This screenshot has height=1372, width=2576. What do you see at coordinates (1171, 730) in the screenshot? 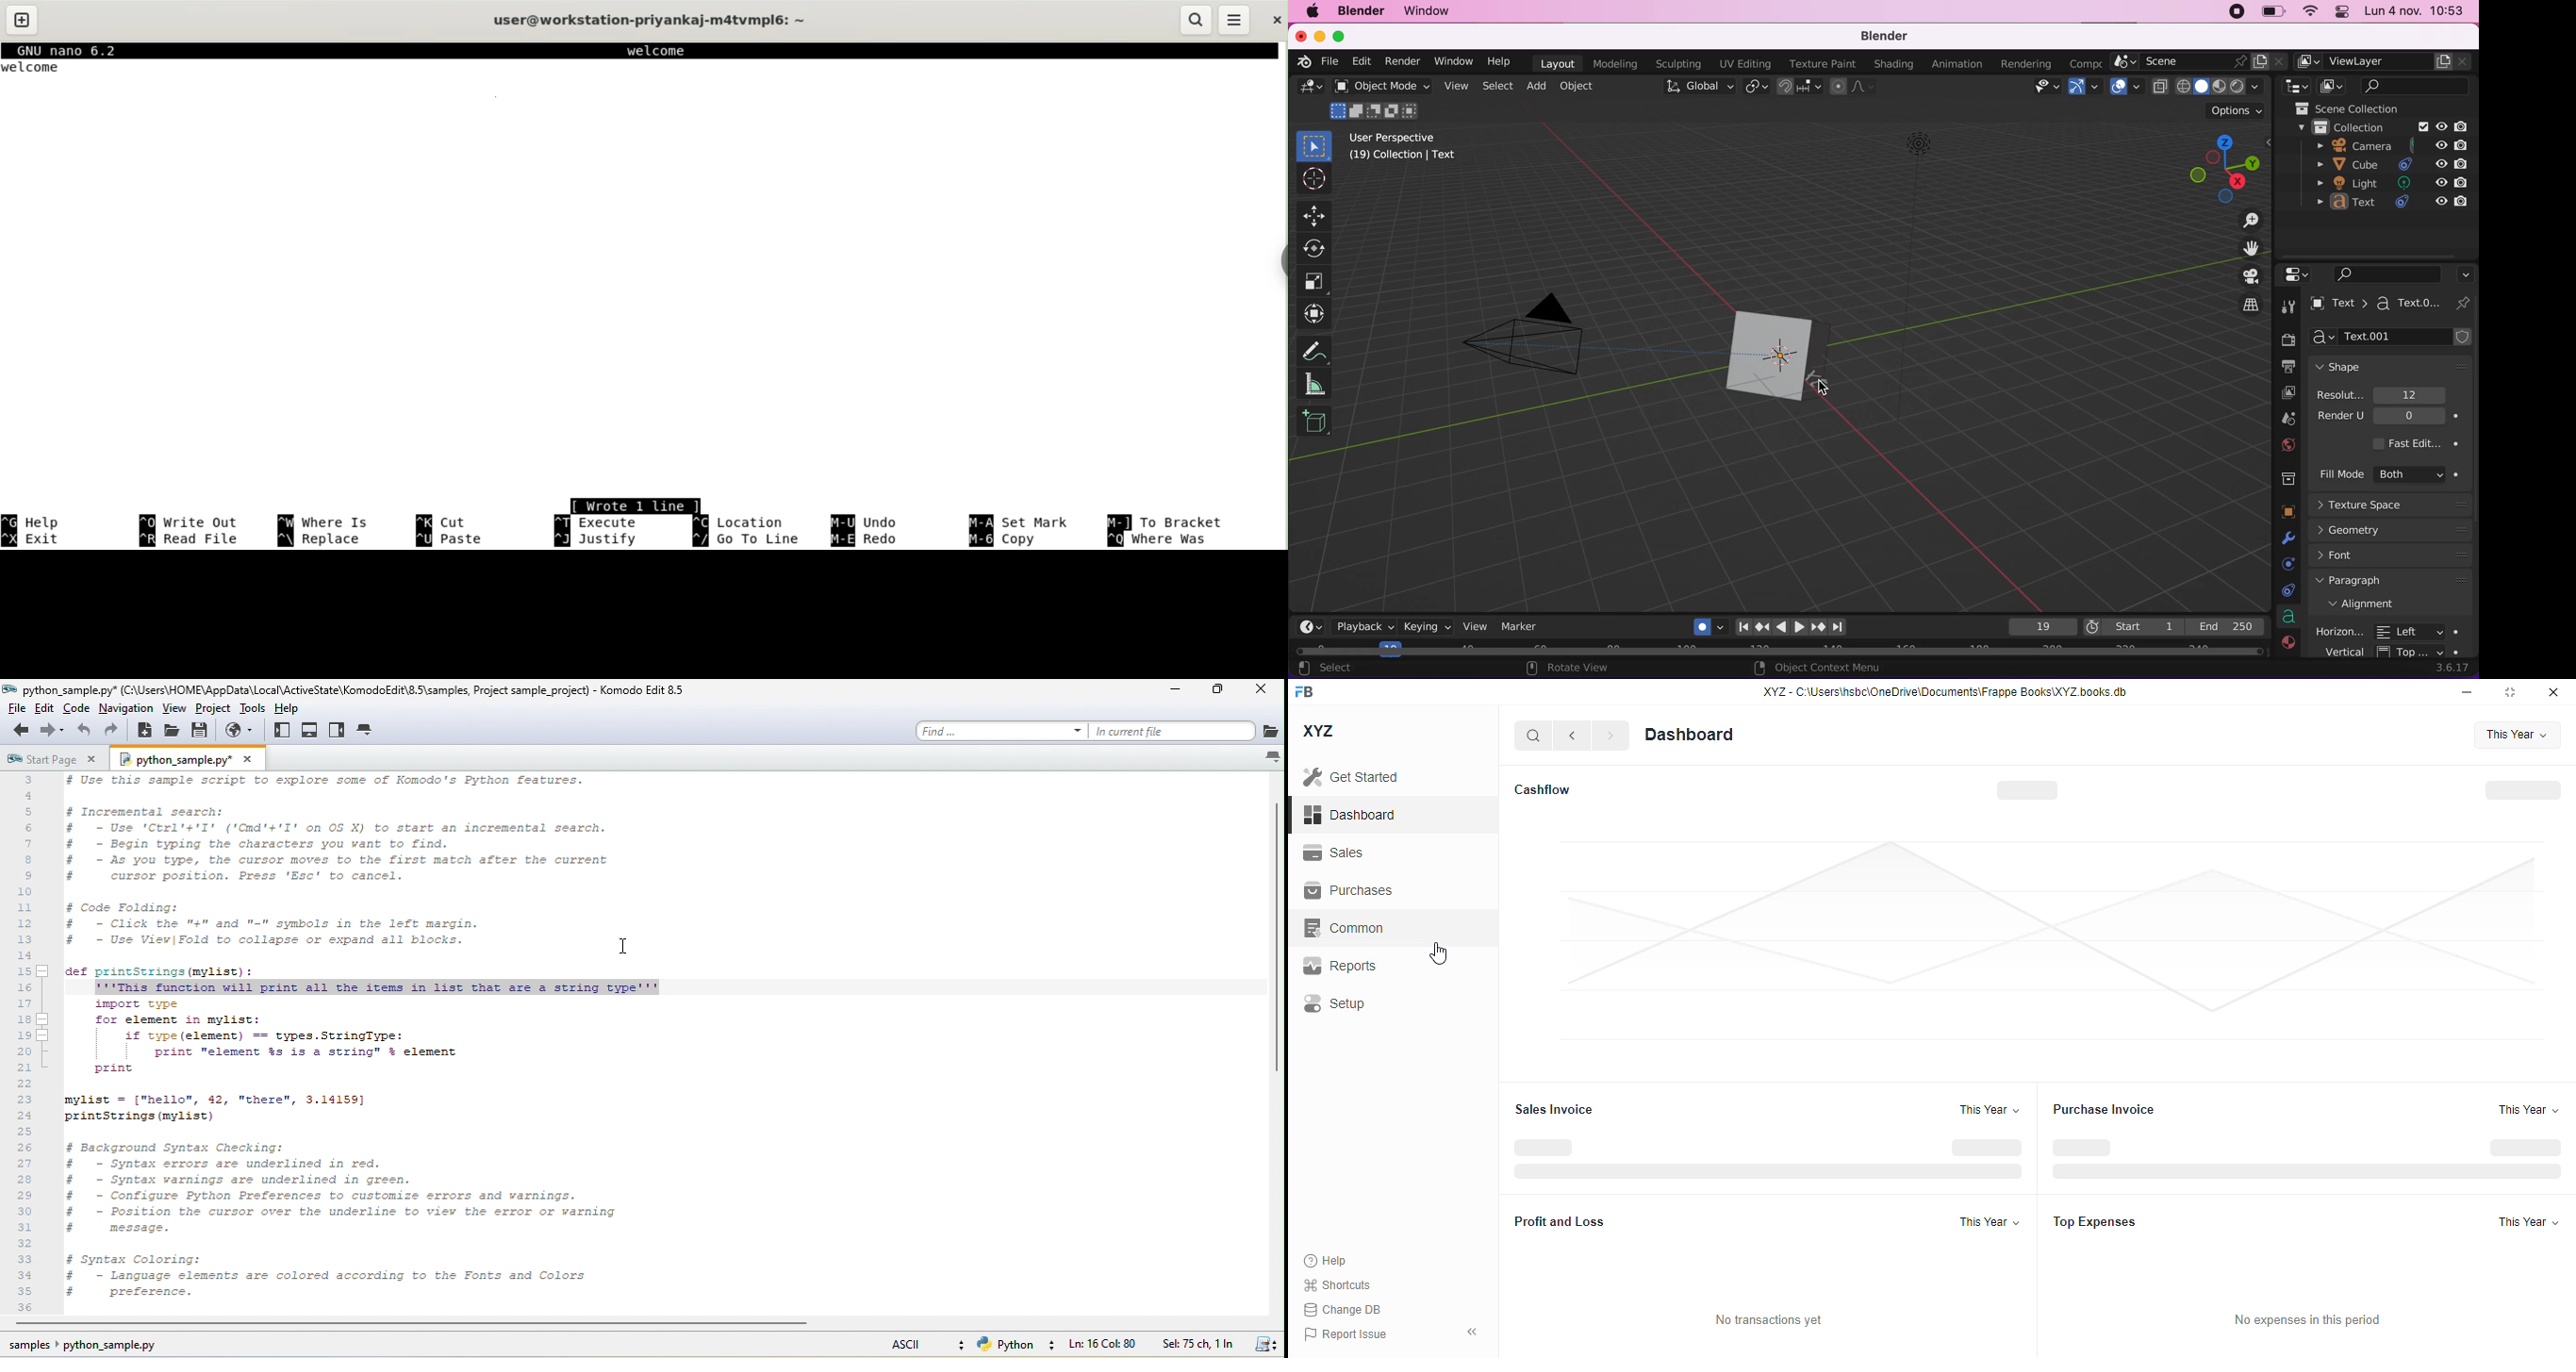
I see `in current file` at bounding box center [1171, 730].